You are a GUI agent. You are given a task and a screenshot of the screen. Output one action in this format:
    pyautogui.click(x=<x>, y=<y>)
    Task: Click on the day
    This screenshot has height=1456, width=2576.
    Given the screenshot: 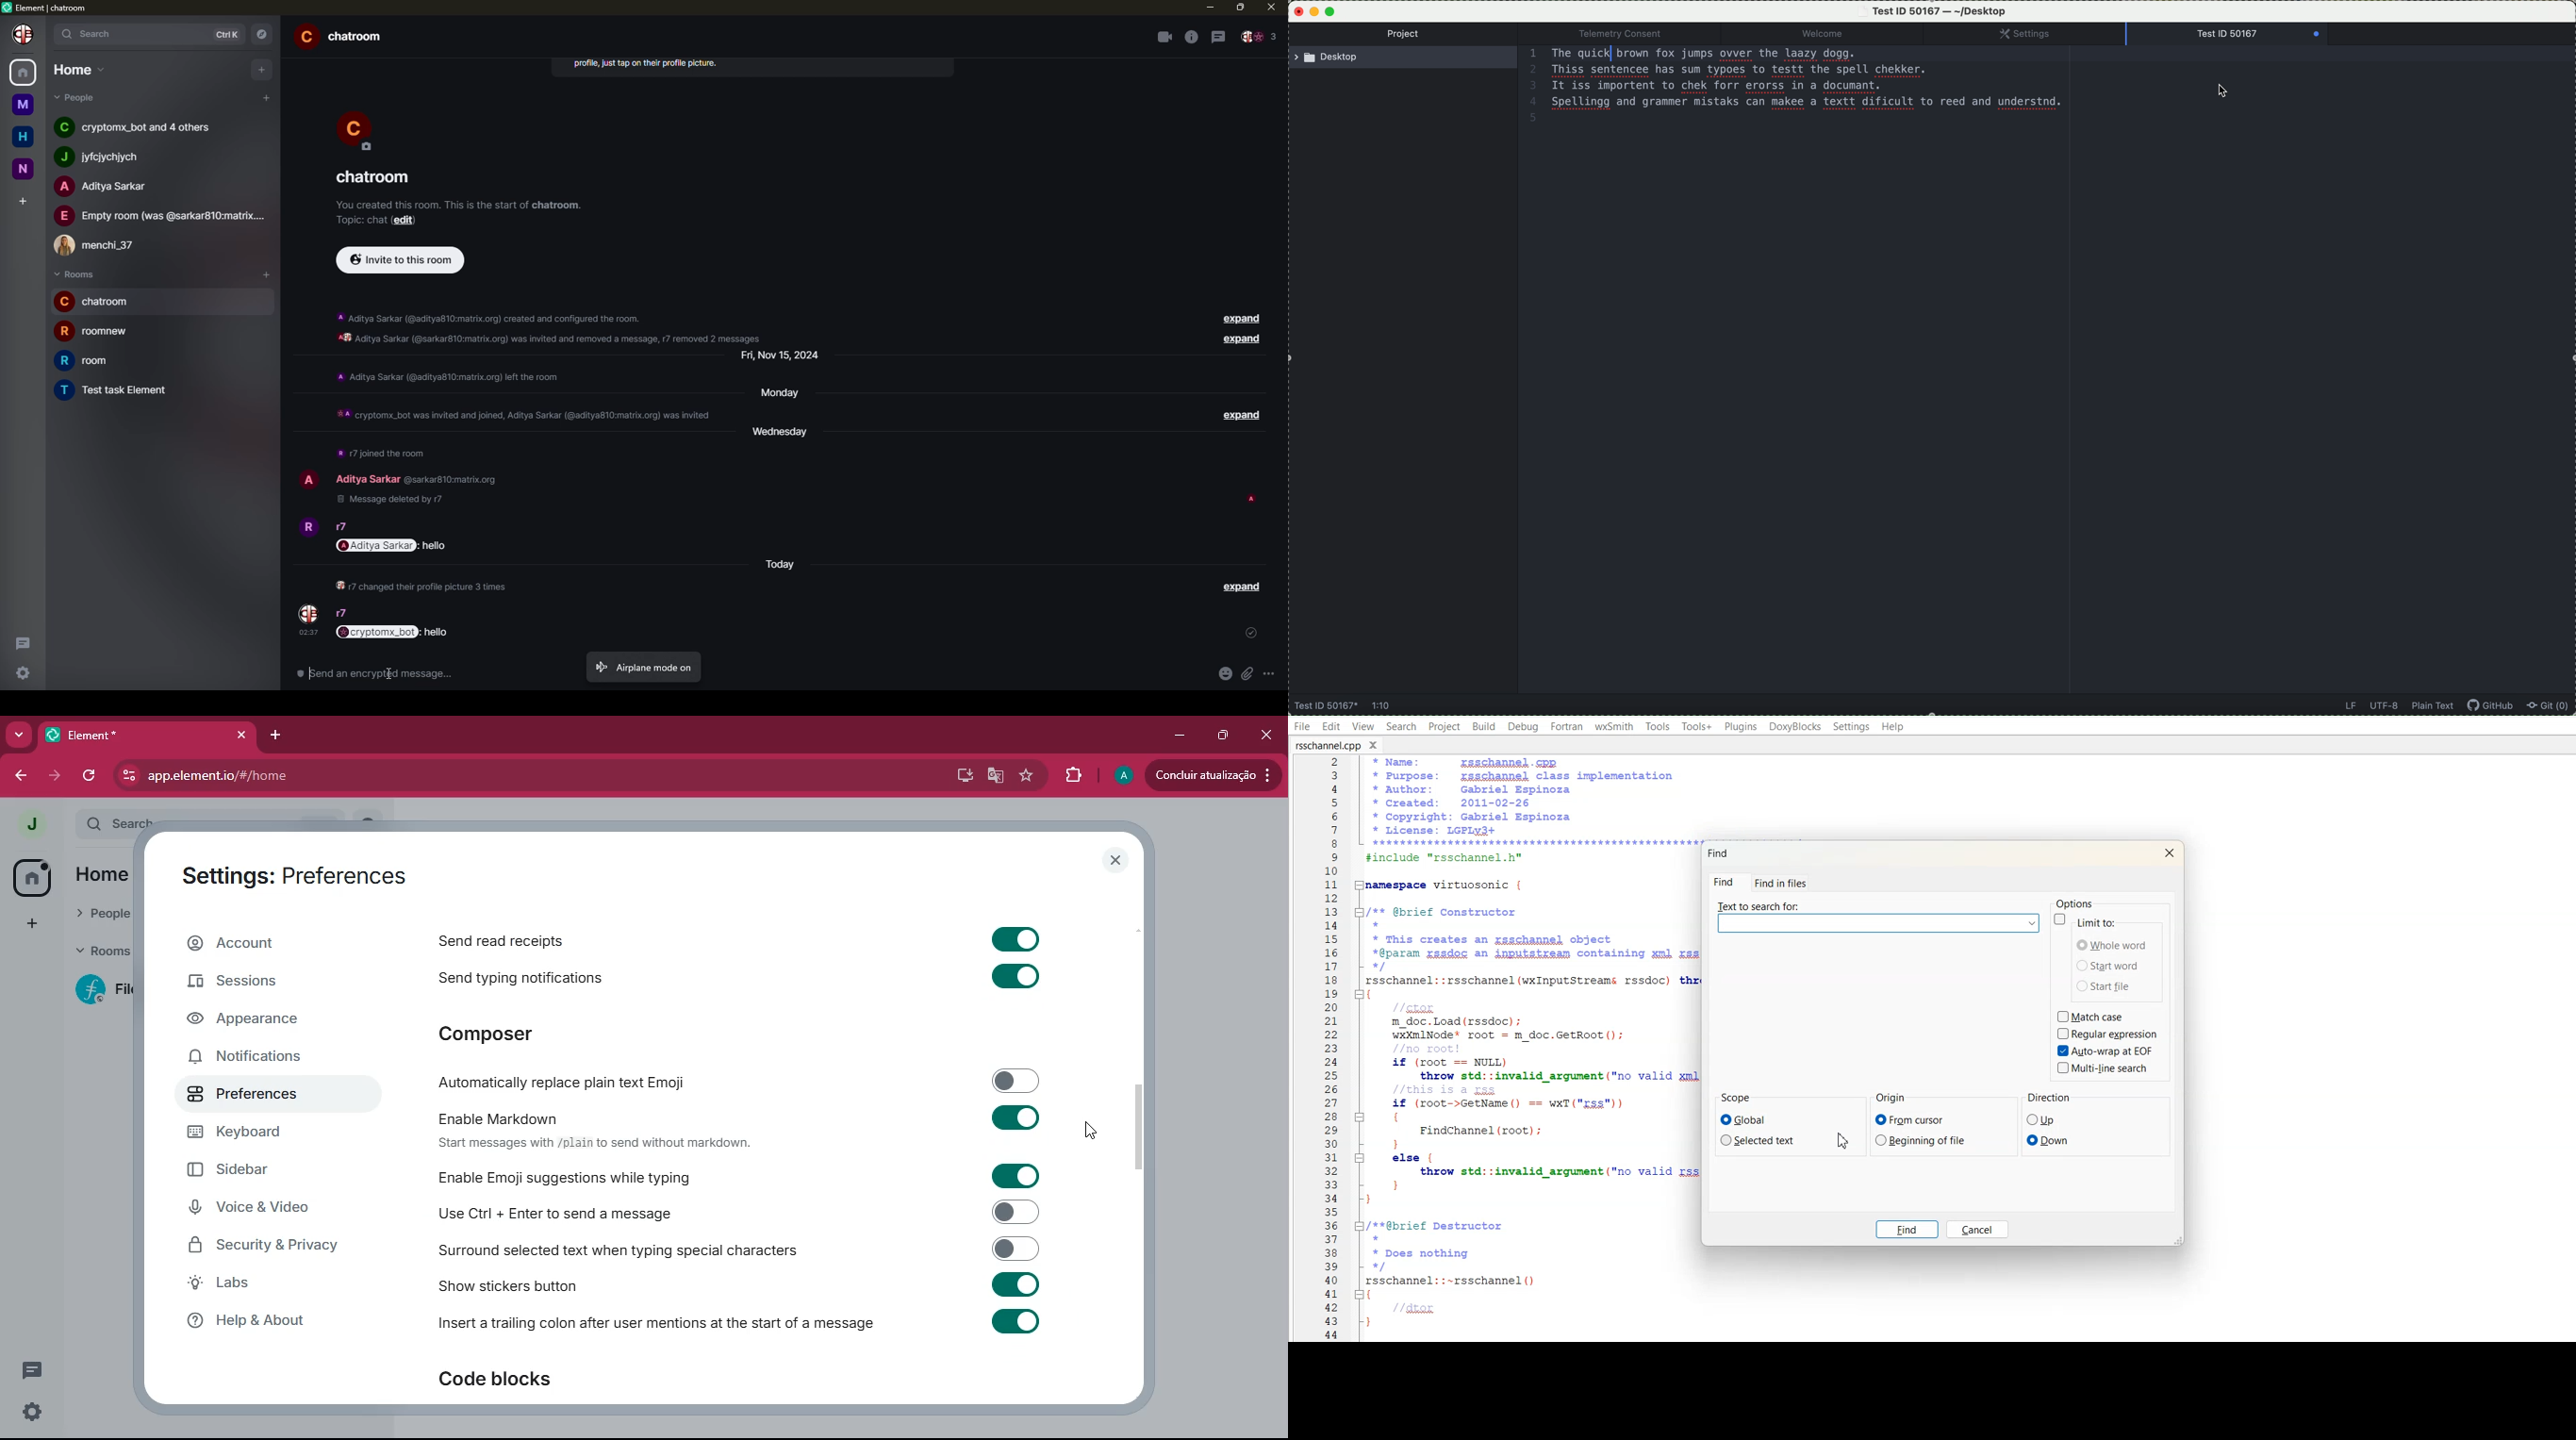 What is the action you would take?
    pyautogui.click(x=784, y=435)
    